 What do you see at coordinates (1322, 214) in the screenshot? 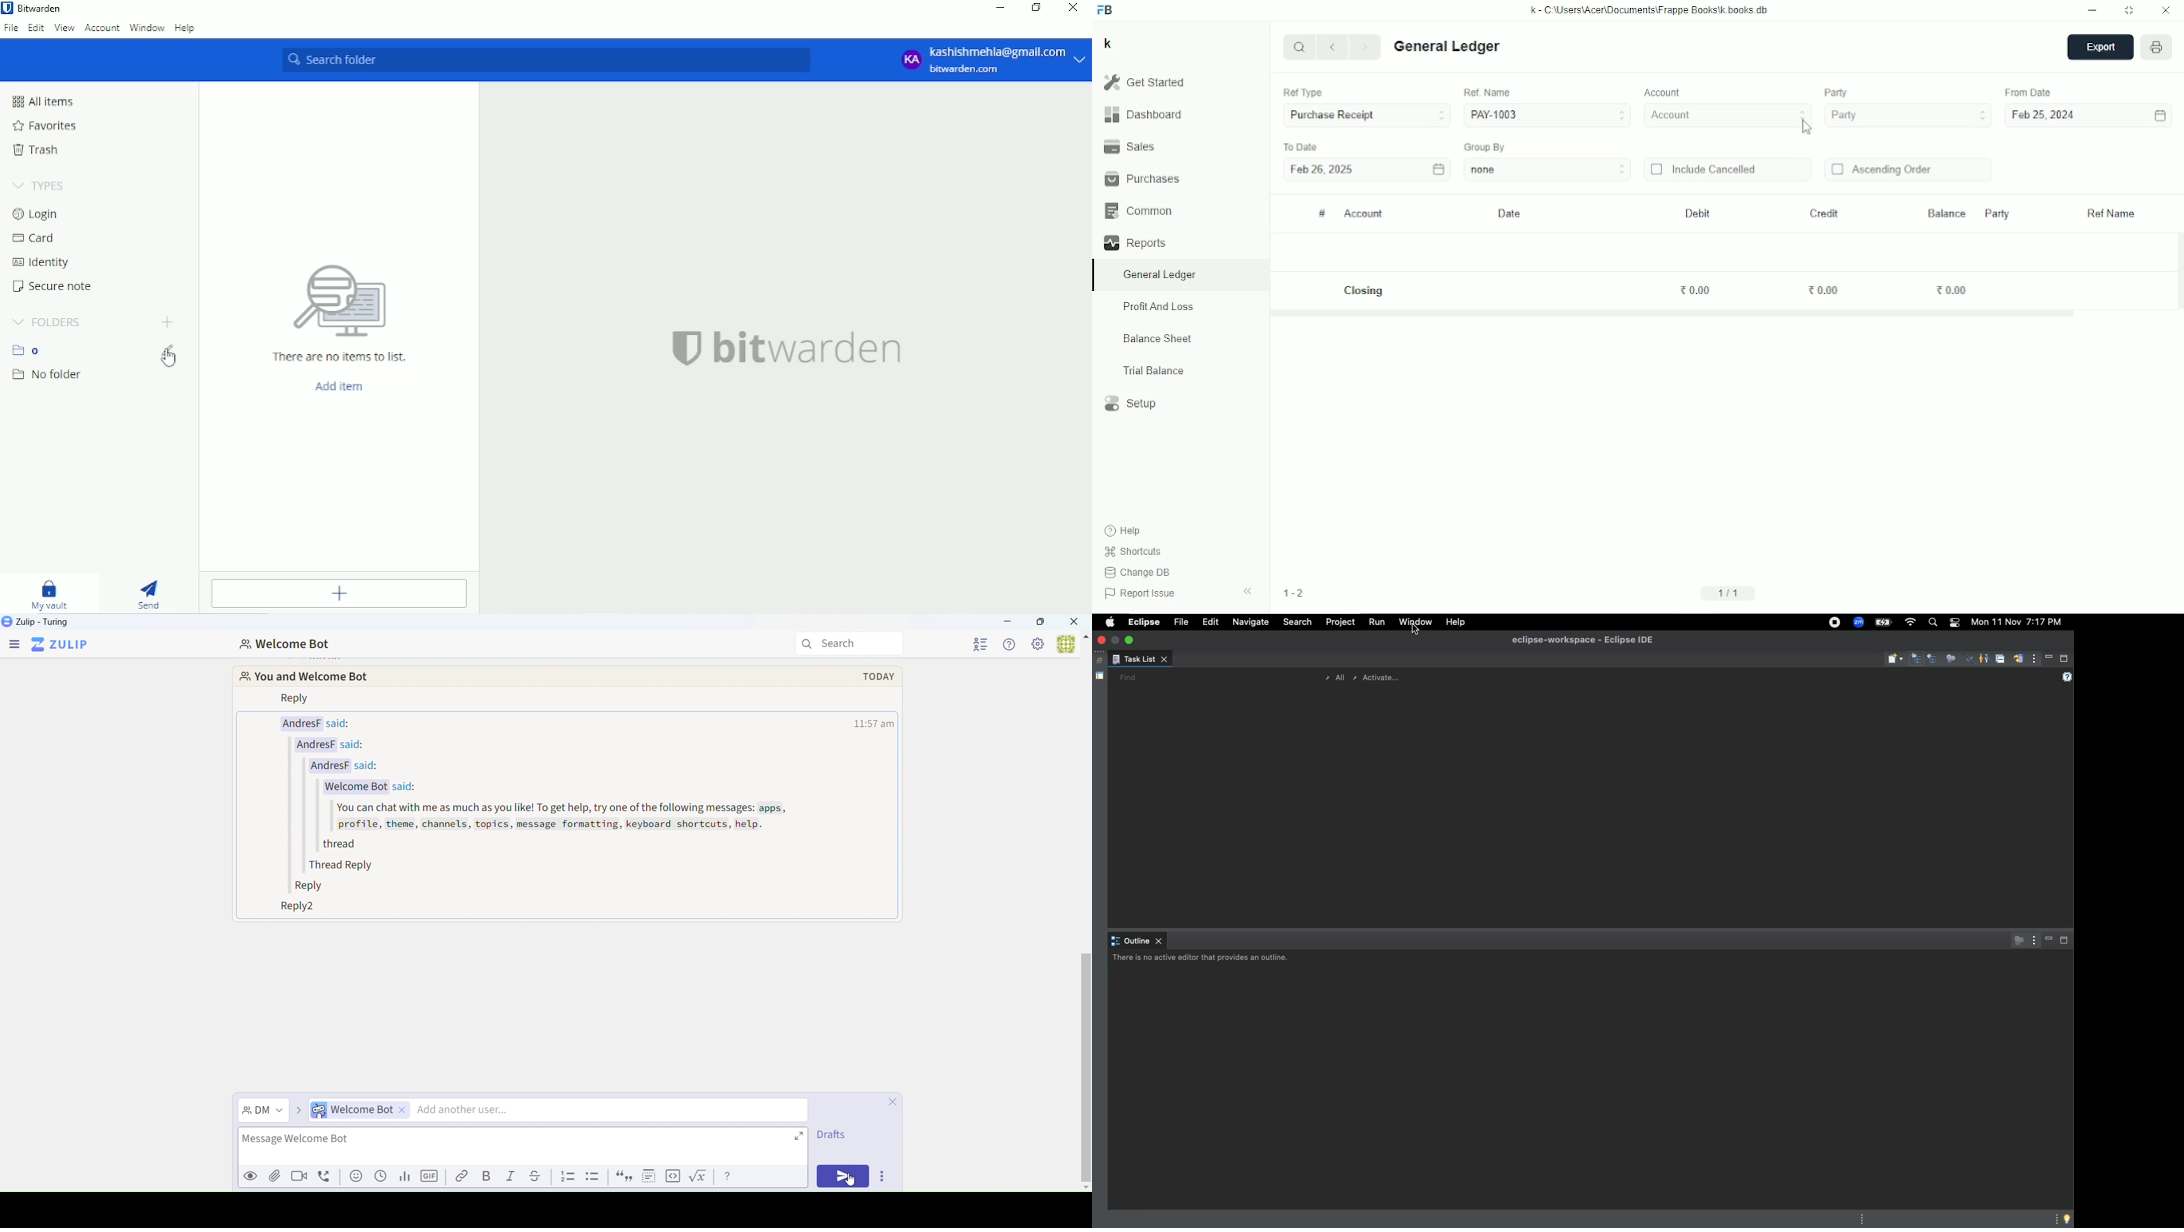
I see `#` at bounding box center [1322, 214].